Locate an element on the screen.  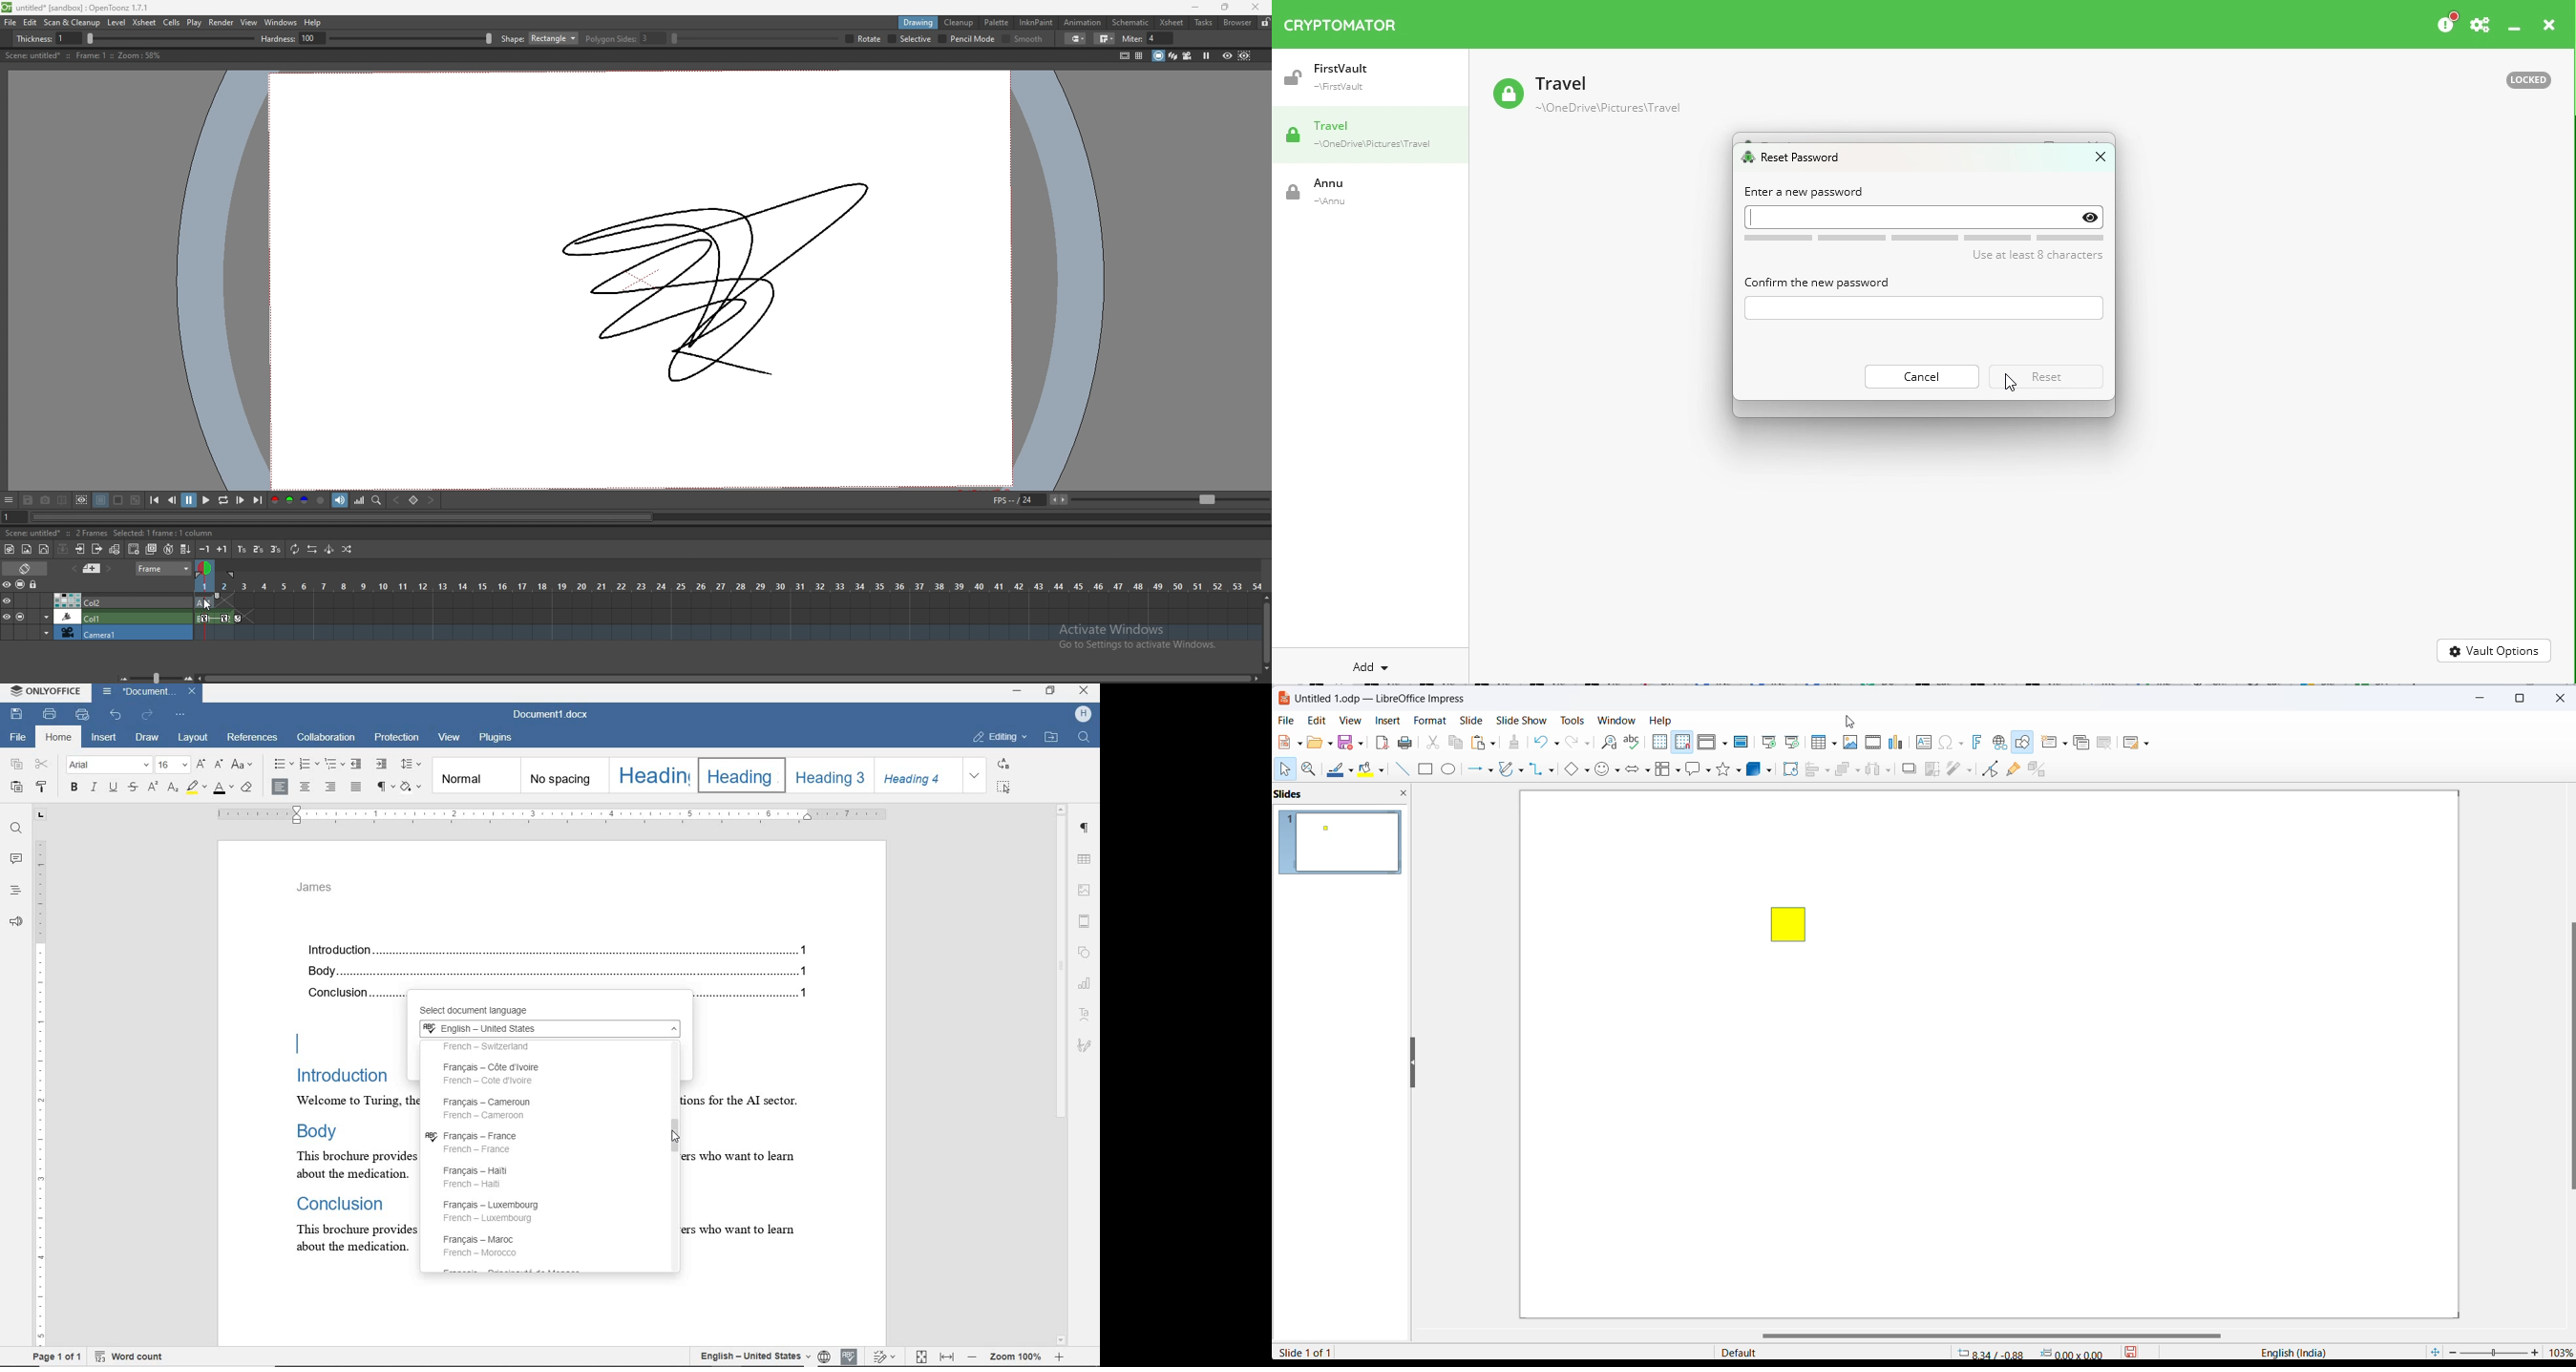
basic shapes is located at coordinates (1575, 771).